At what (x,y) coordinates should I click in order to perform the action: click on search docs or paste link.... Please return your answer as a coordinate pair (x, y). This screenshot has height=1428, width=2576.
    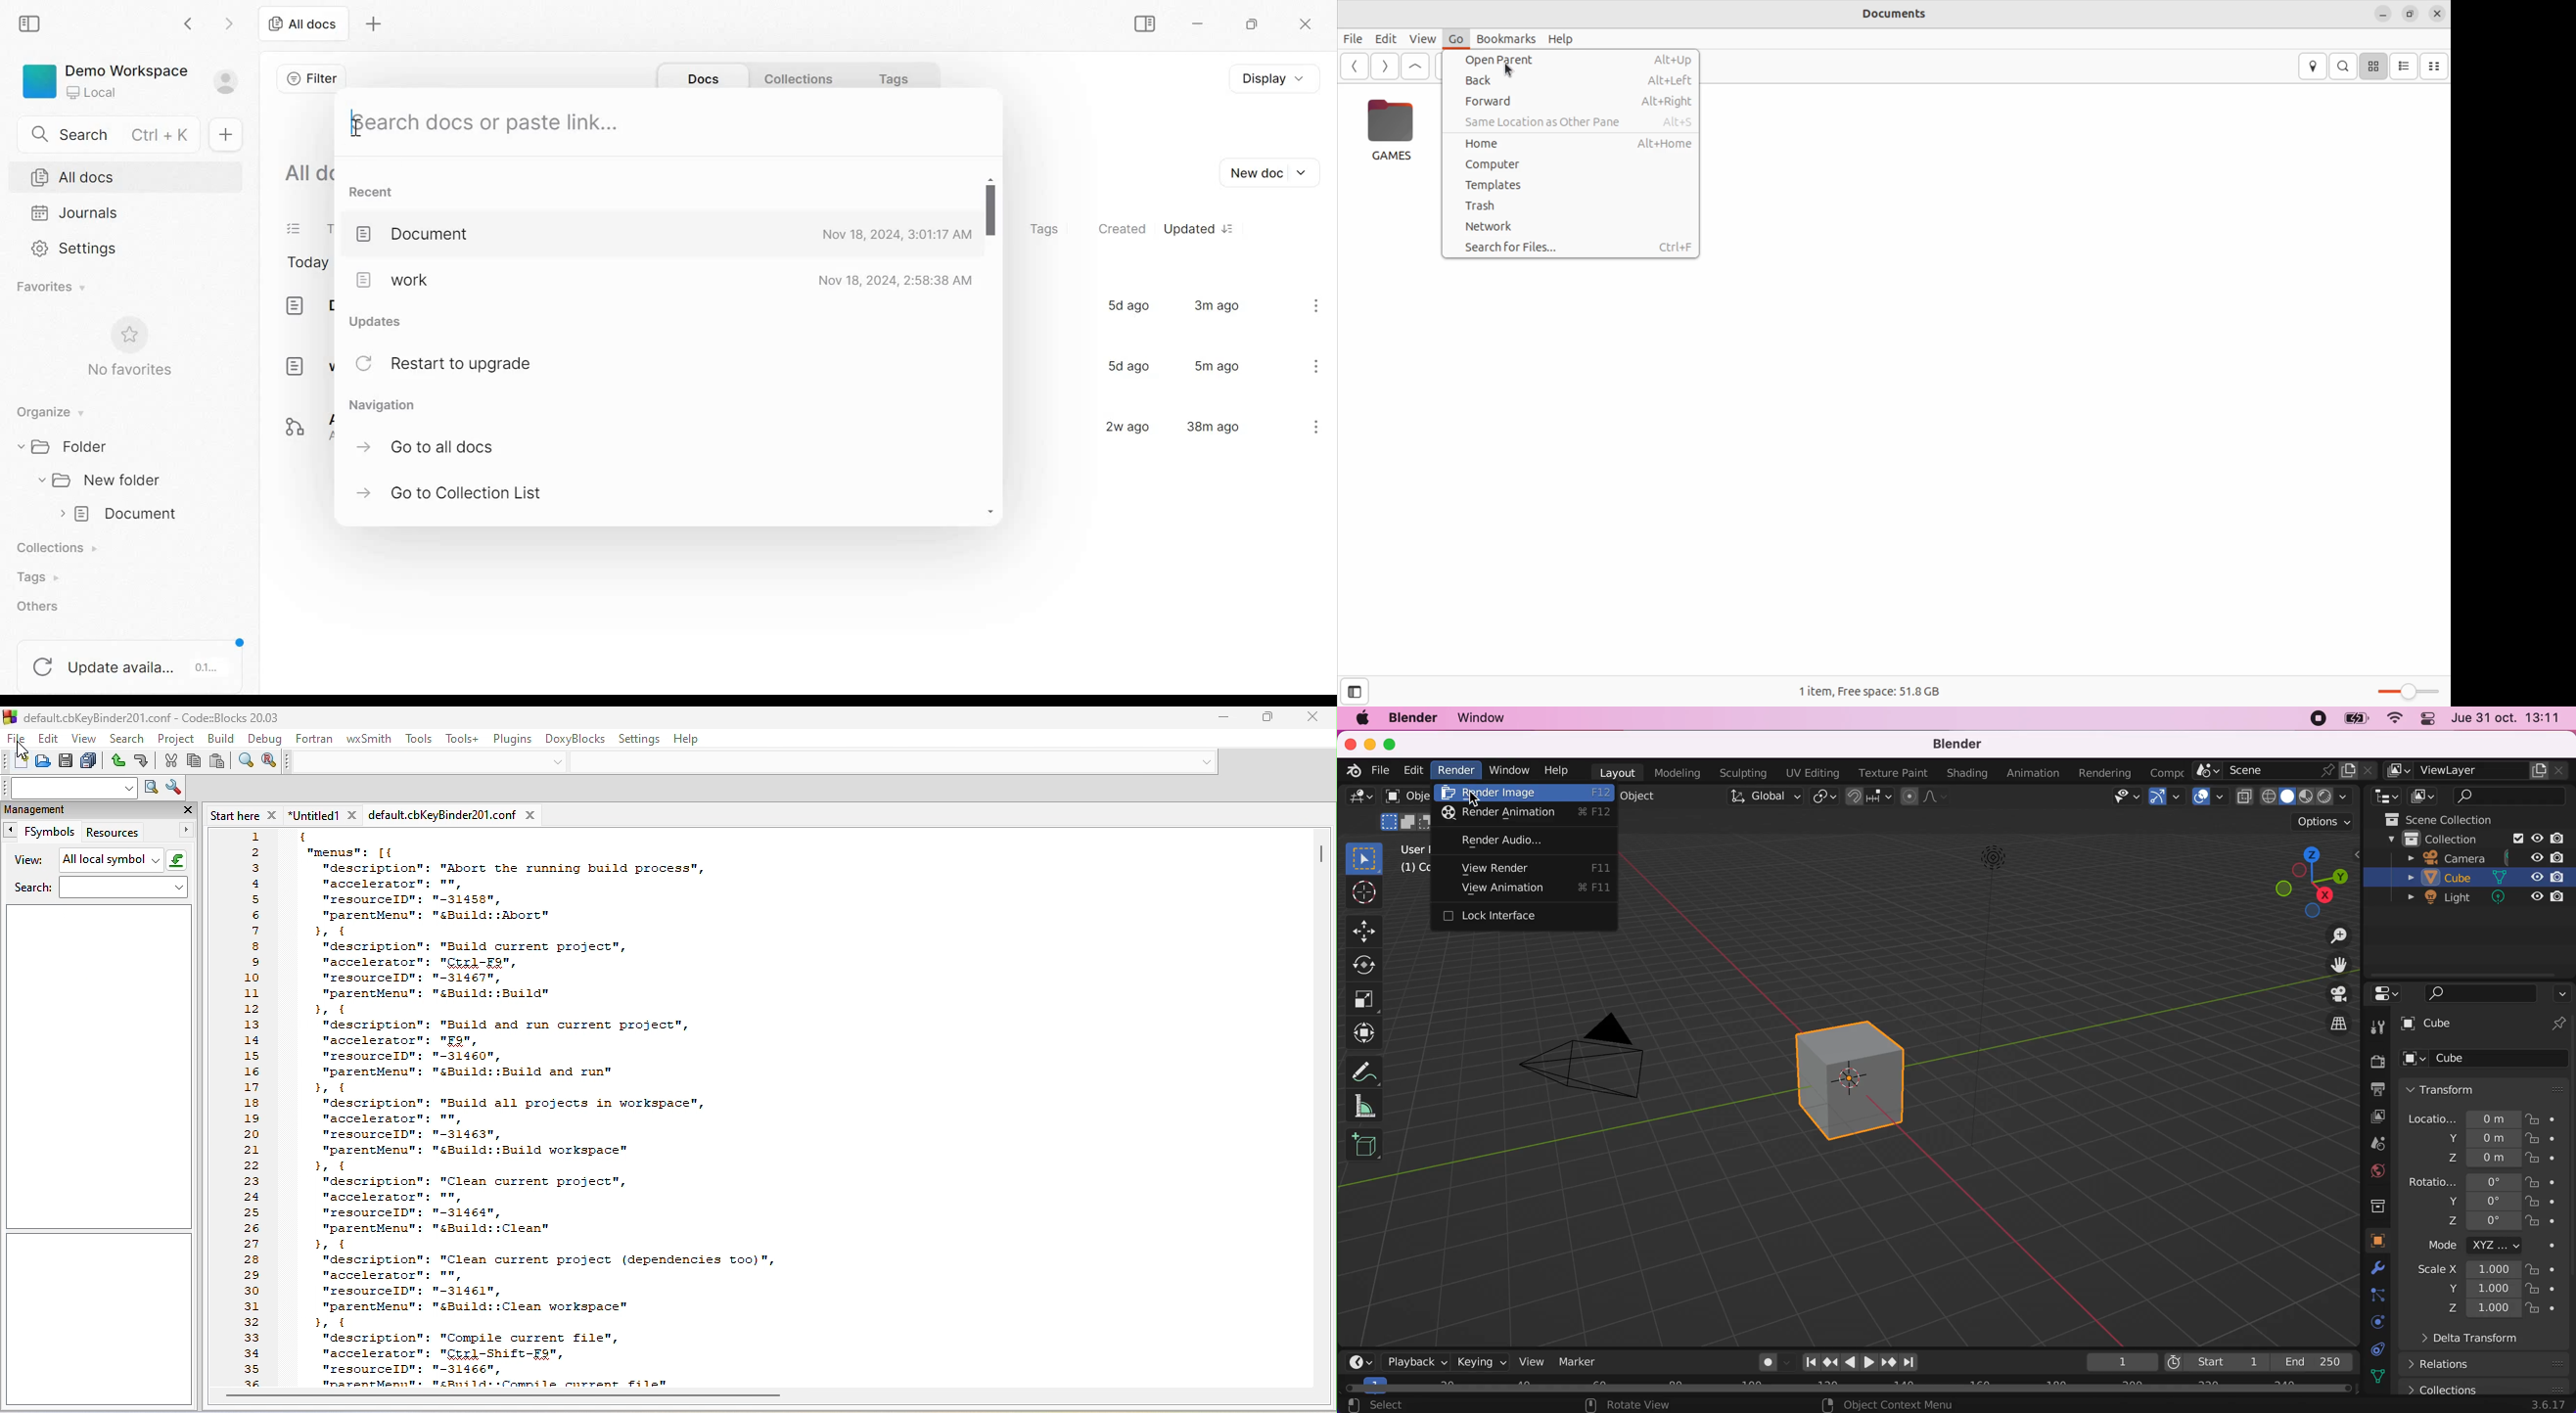
    Looking at the image, I should click on (488, 122).